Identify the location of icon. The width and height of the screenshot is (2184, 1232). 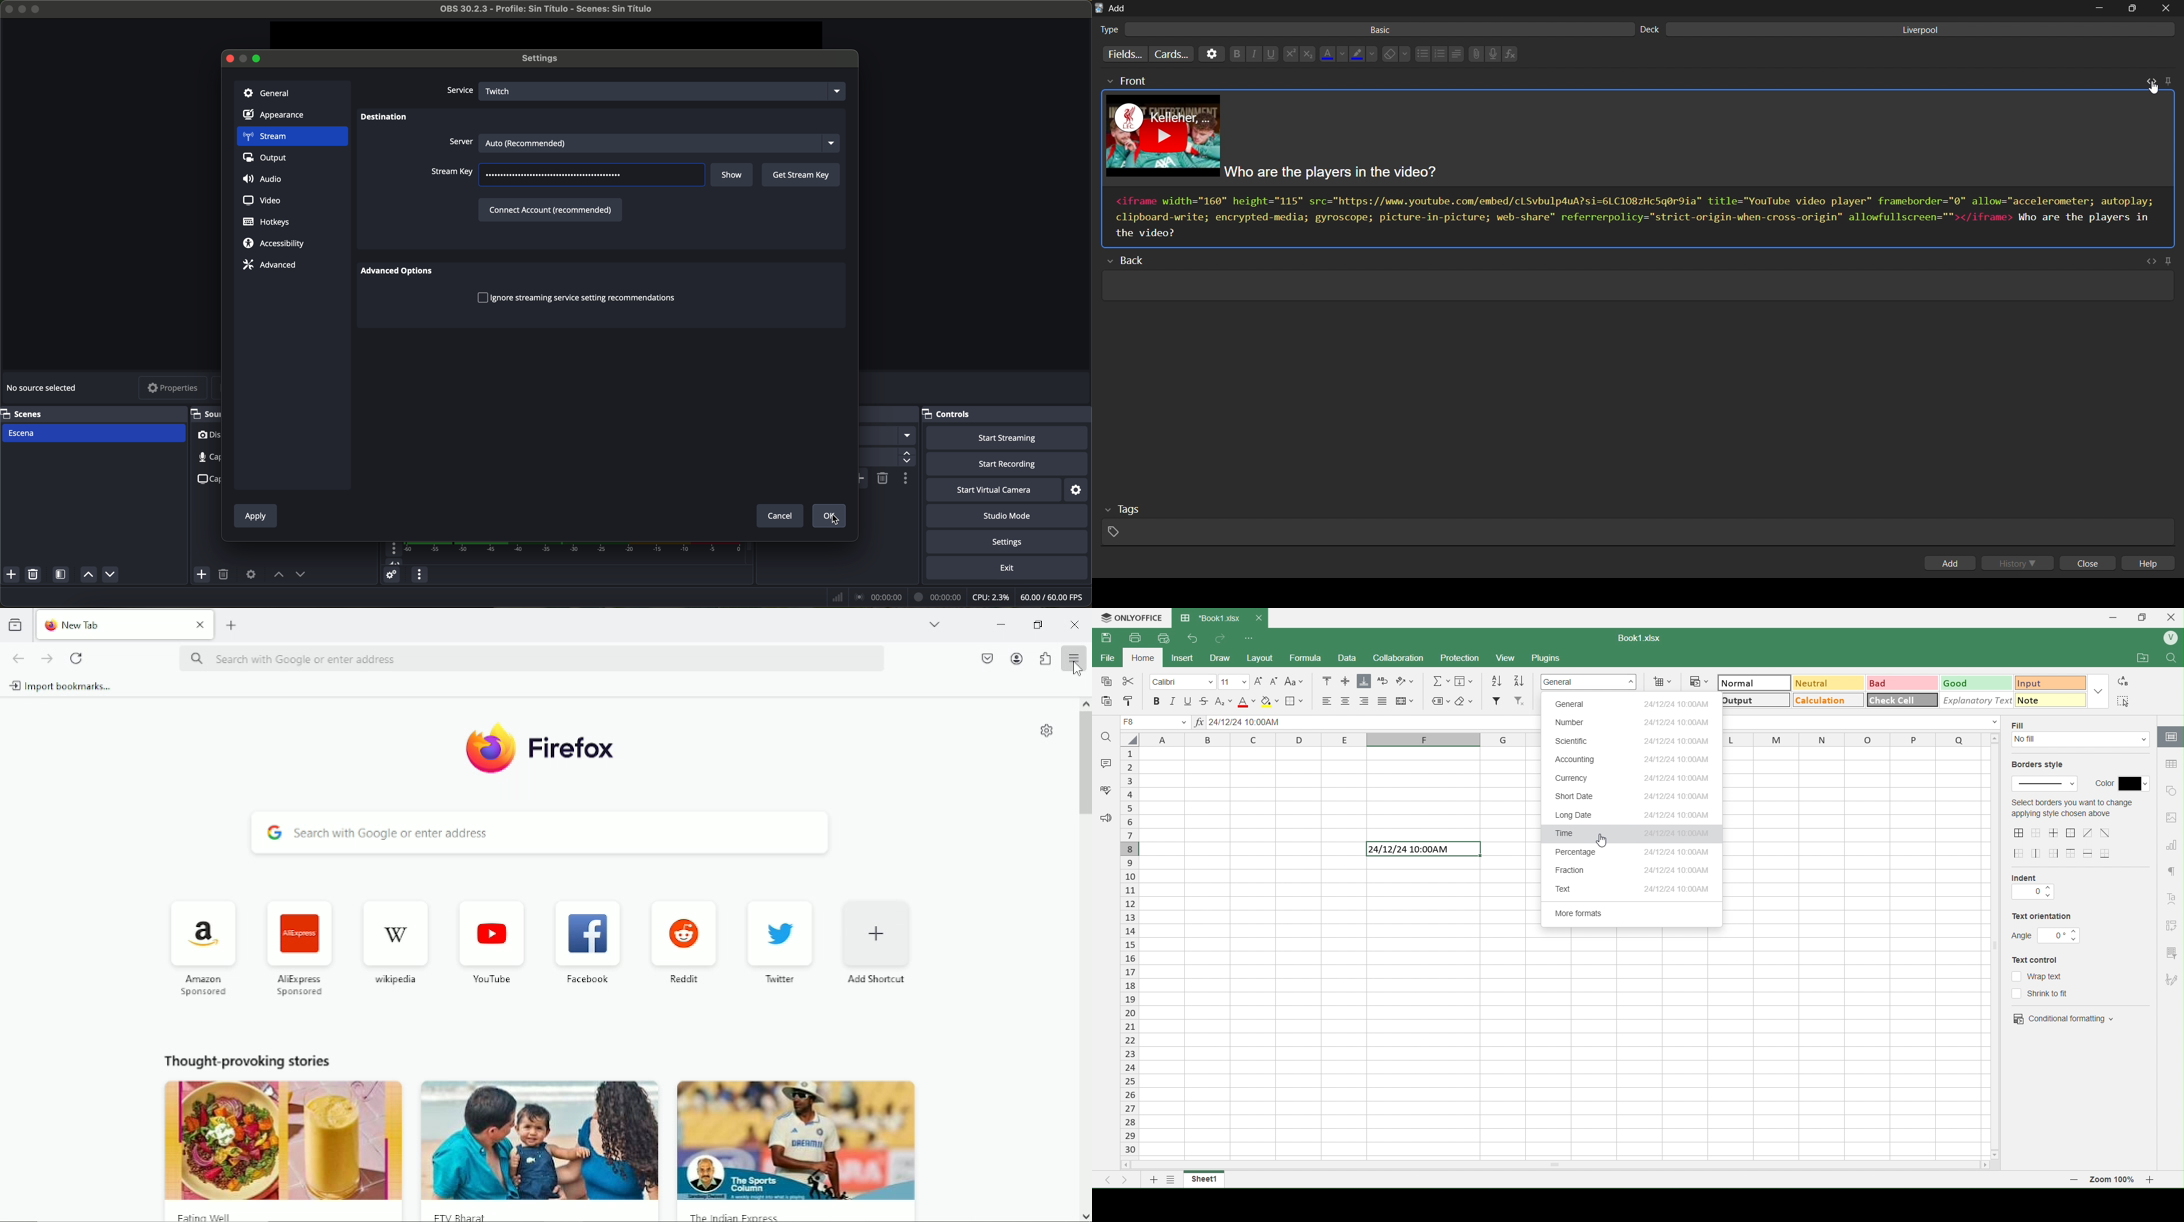
(297, 936).